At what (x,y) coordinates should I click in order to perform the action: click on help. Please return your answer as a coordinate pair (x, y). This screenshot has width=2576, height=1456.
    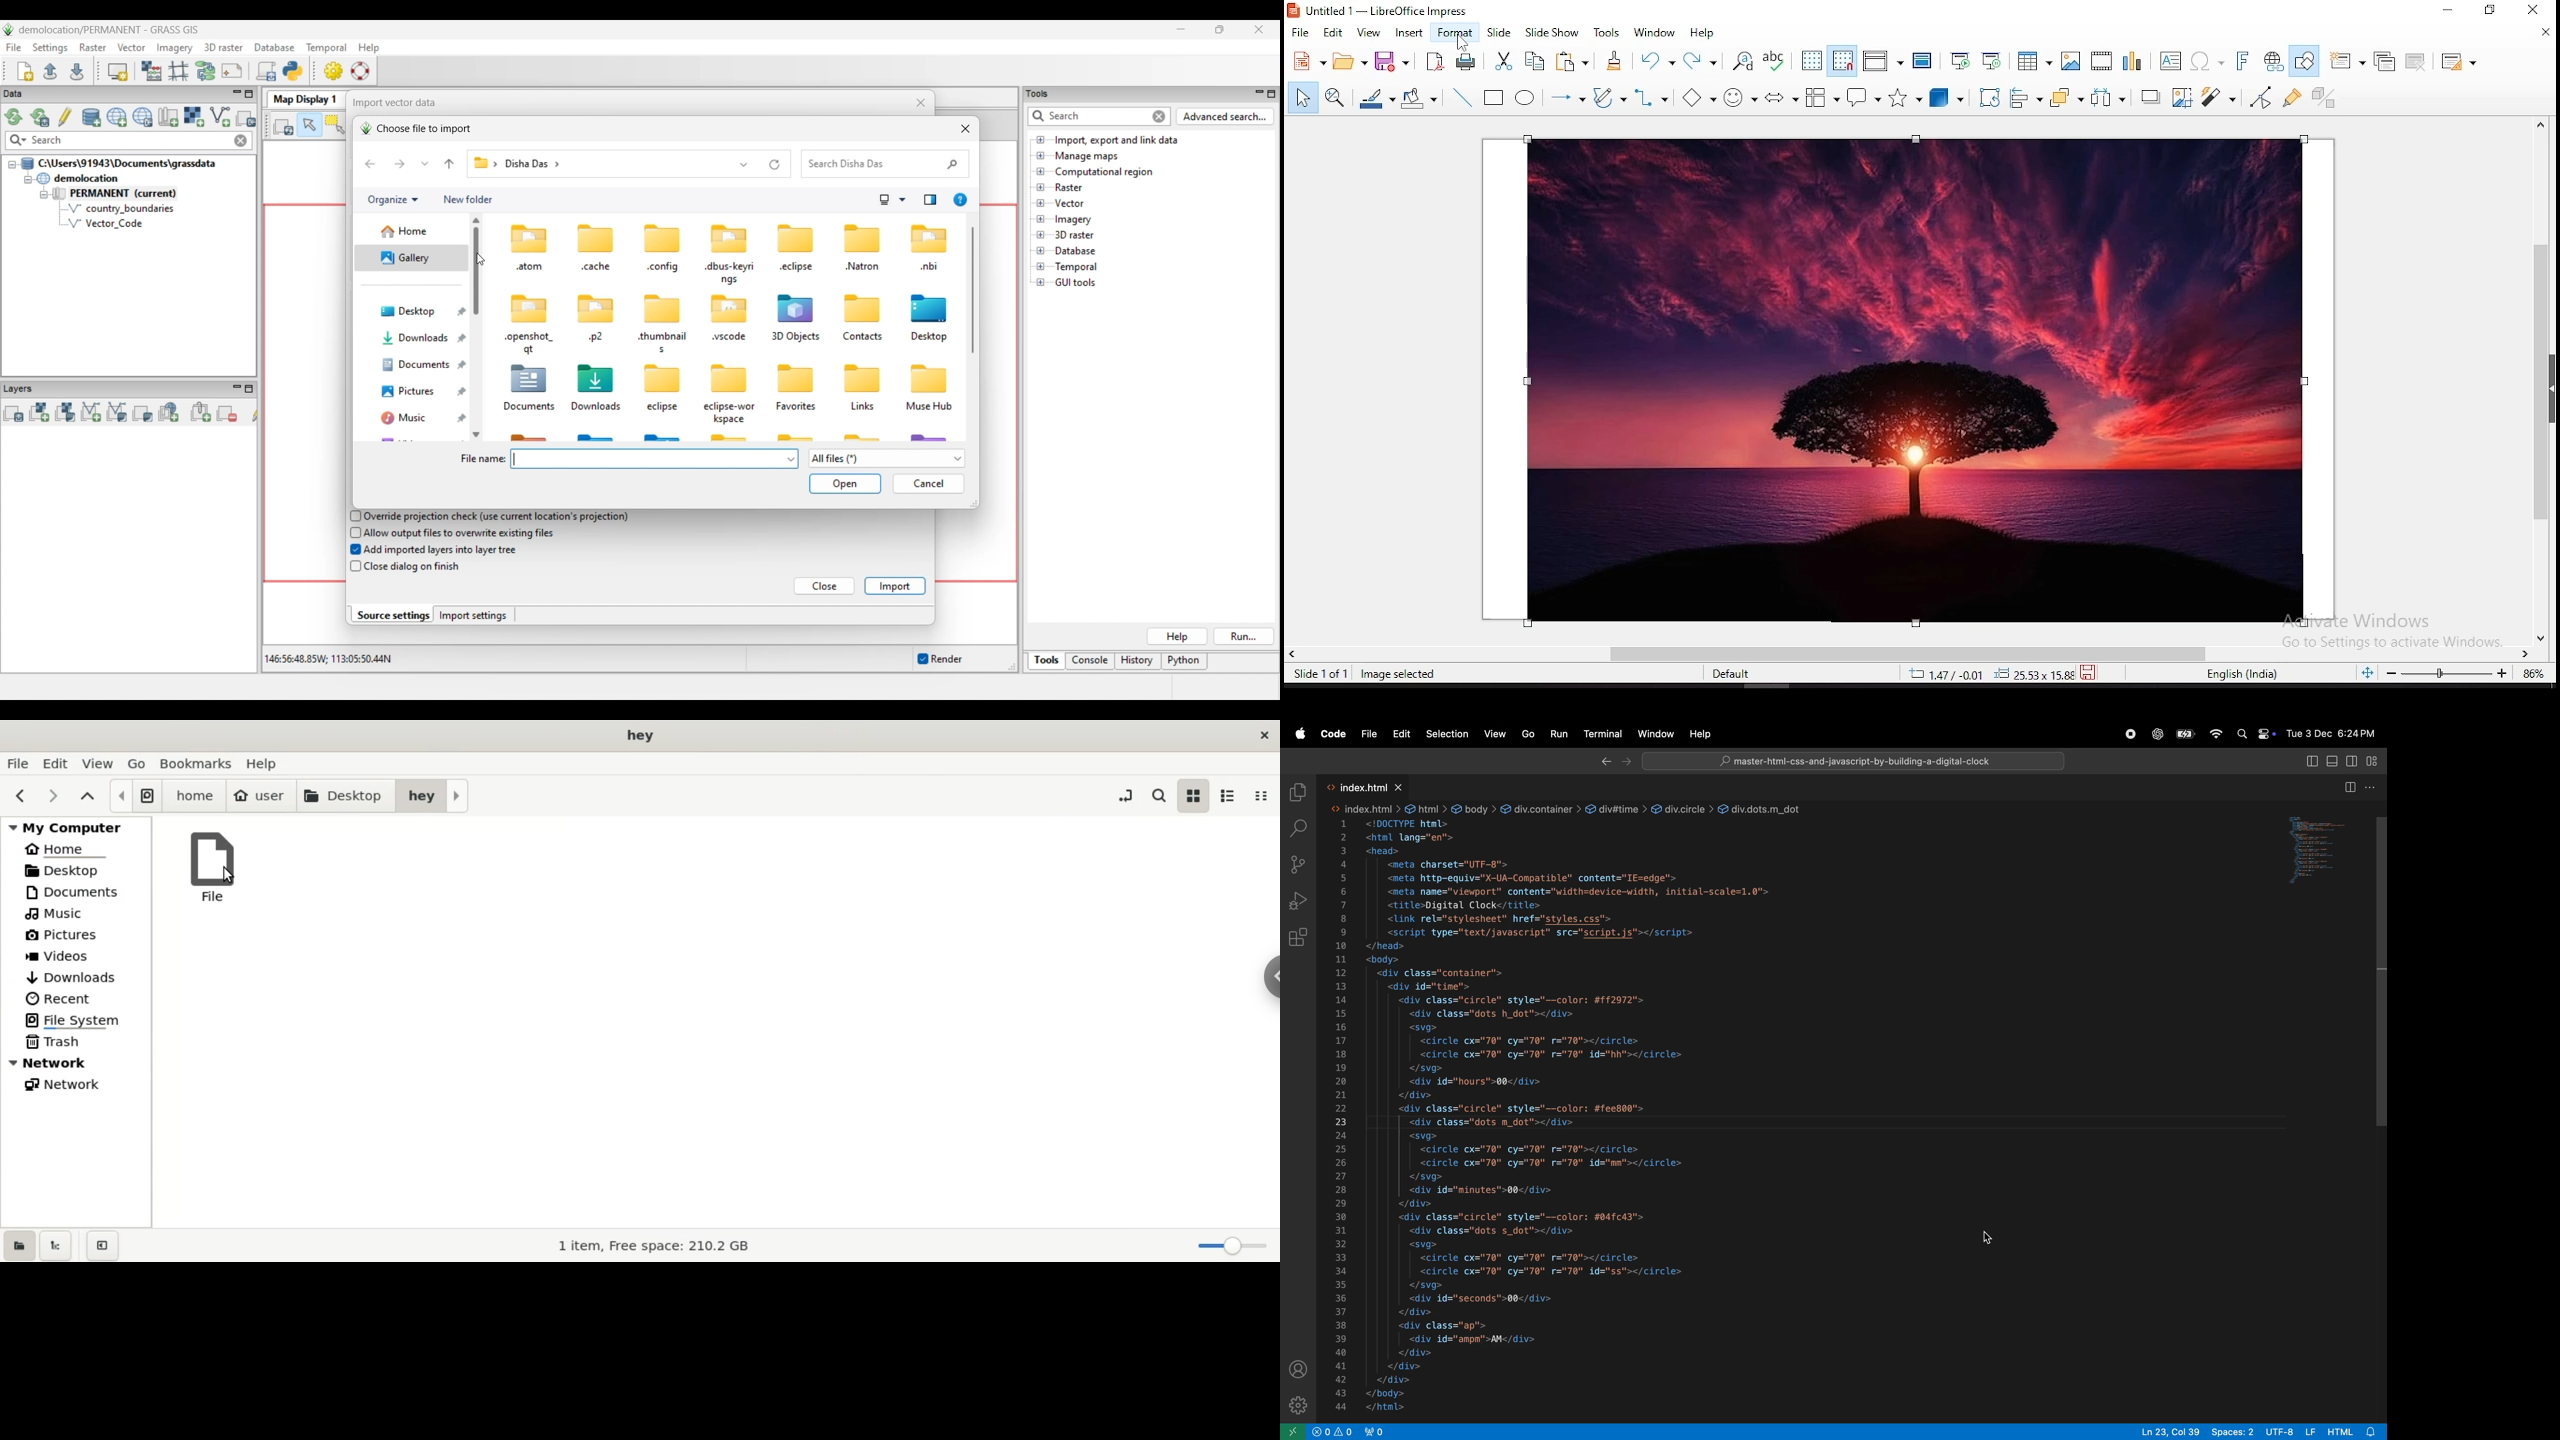
    Looking at the image, I should click on (268, 763).